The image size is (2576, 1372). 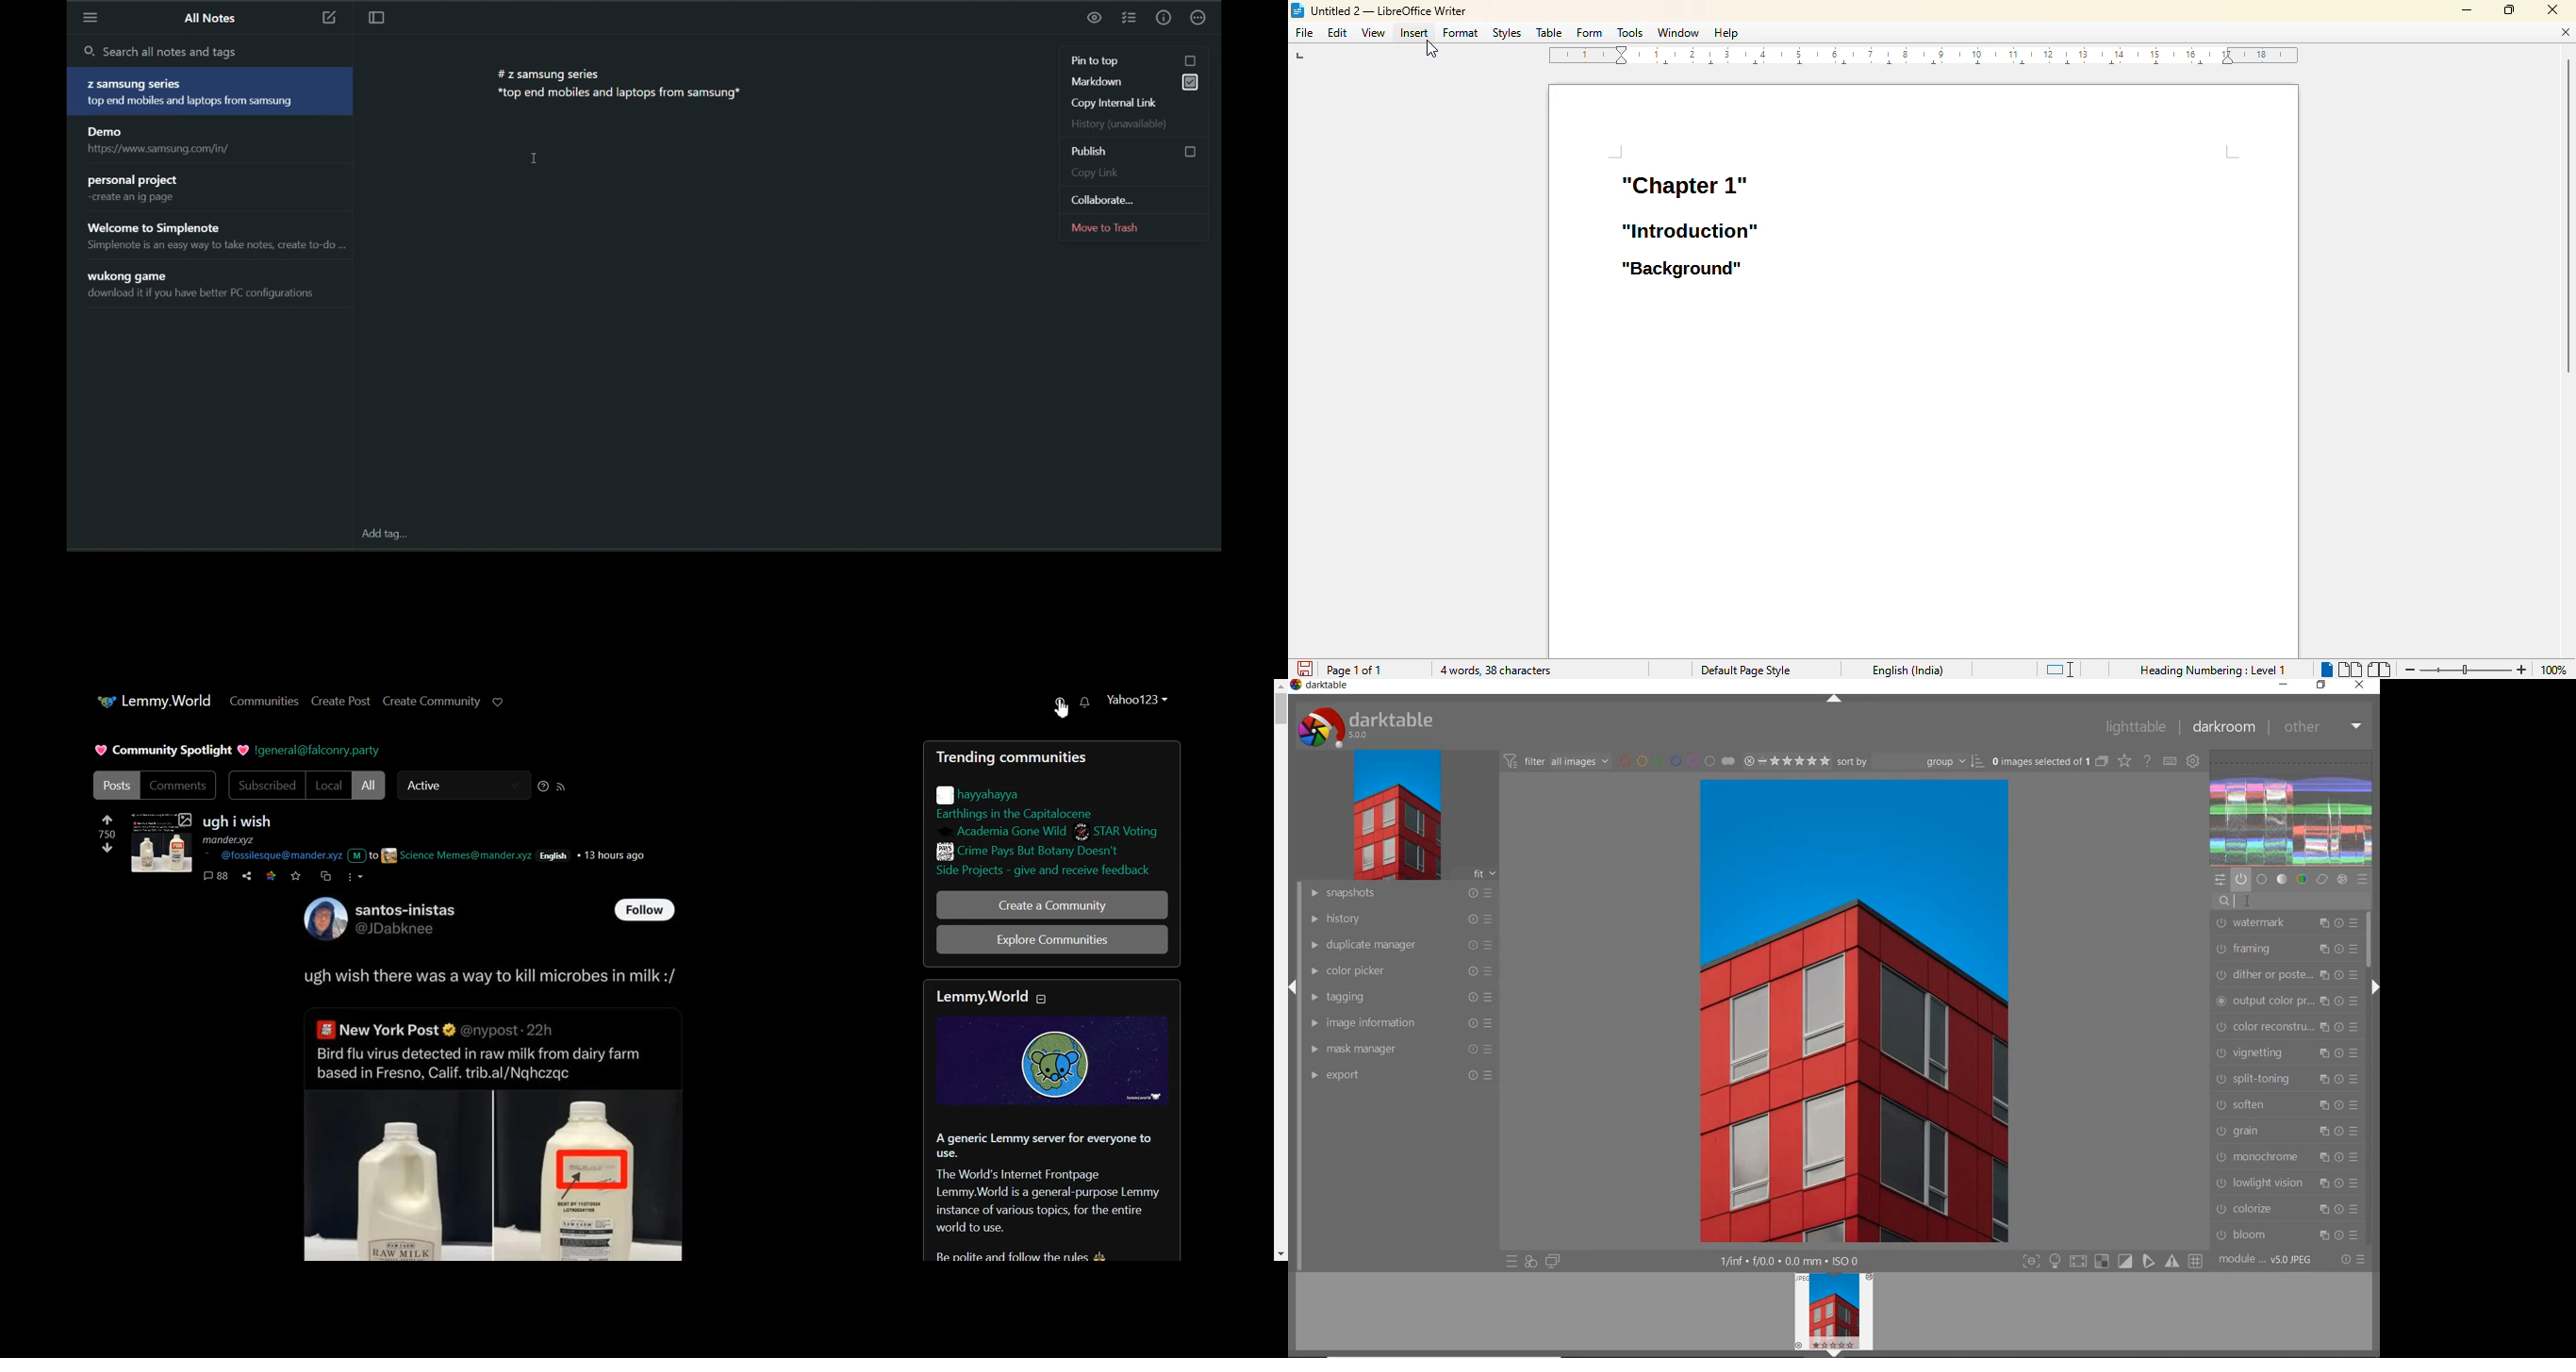 I want to click on view single page, so click(x=2324, y=667).